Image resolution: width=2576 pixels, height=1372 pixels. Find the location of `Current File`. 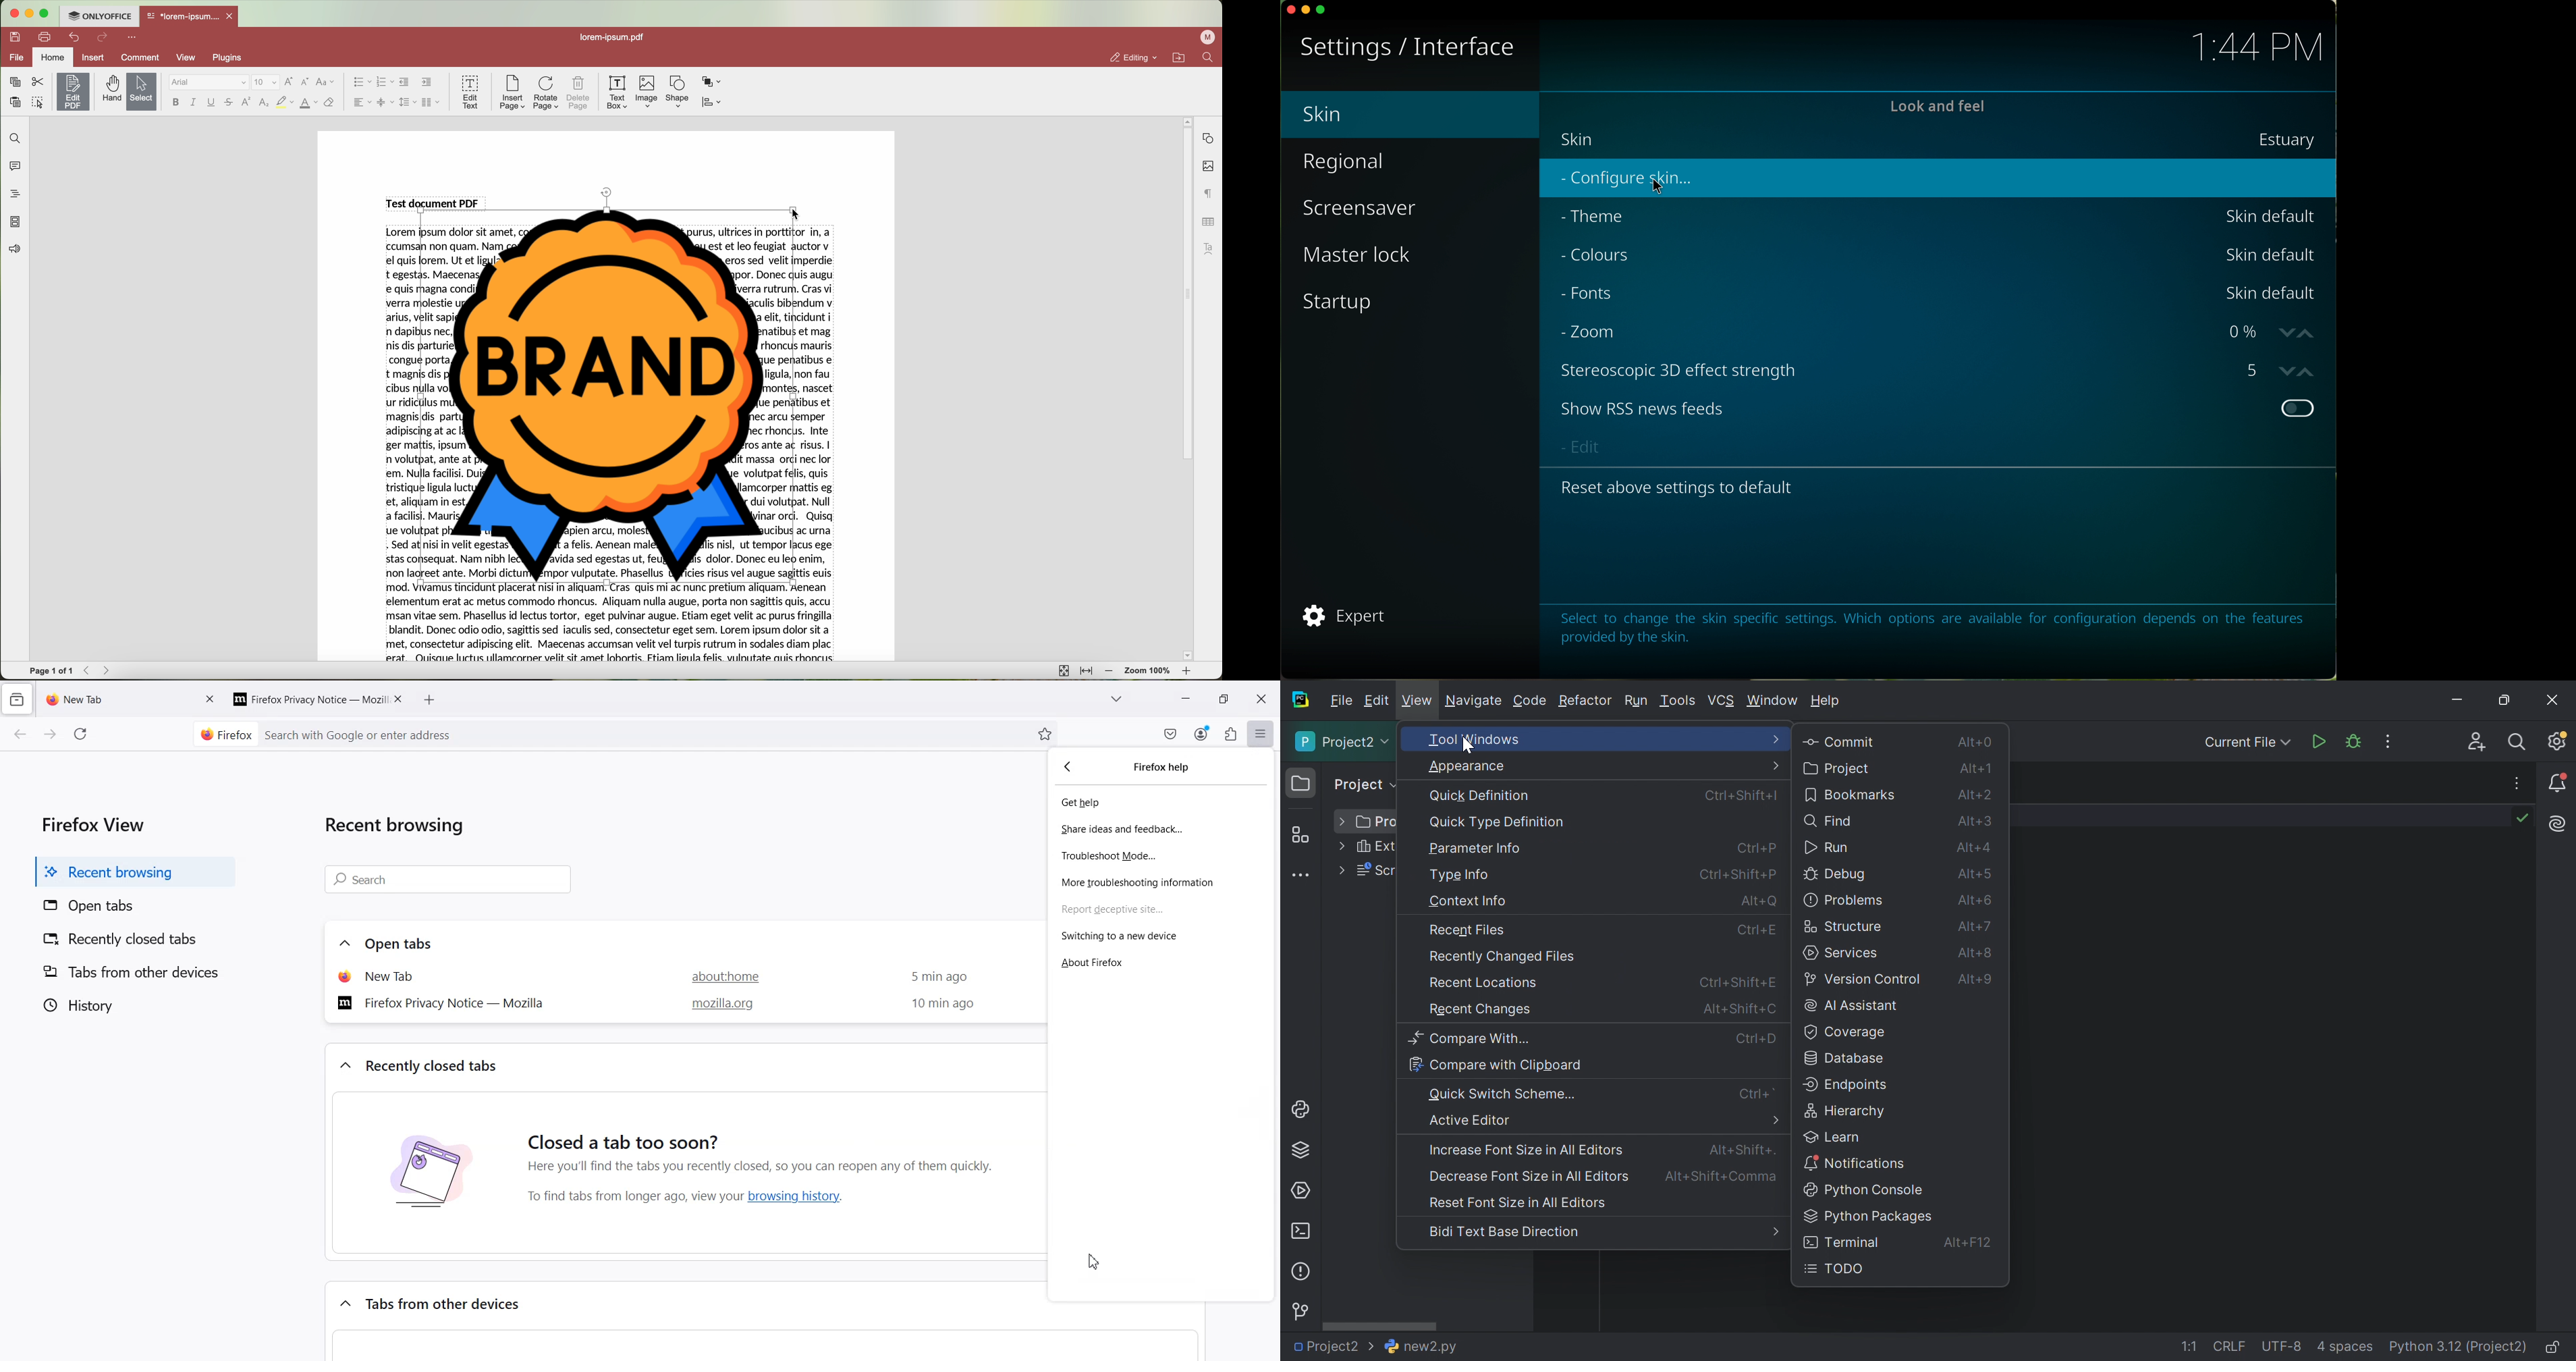

Current File is located at coordinates (2247, 743).